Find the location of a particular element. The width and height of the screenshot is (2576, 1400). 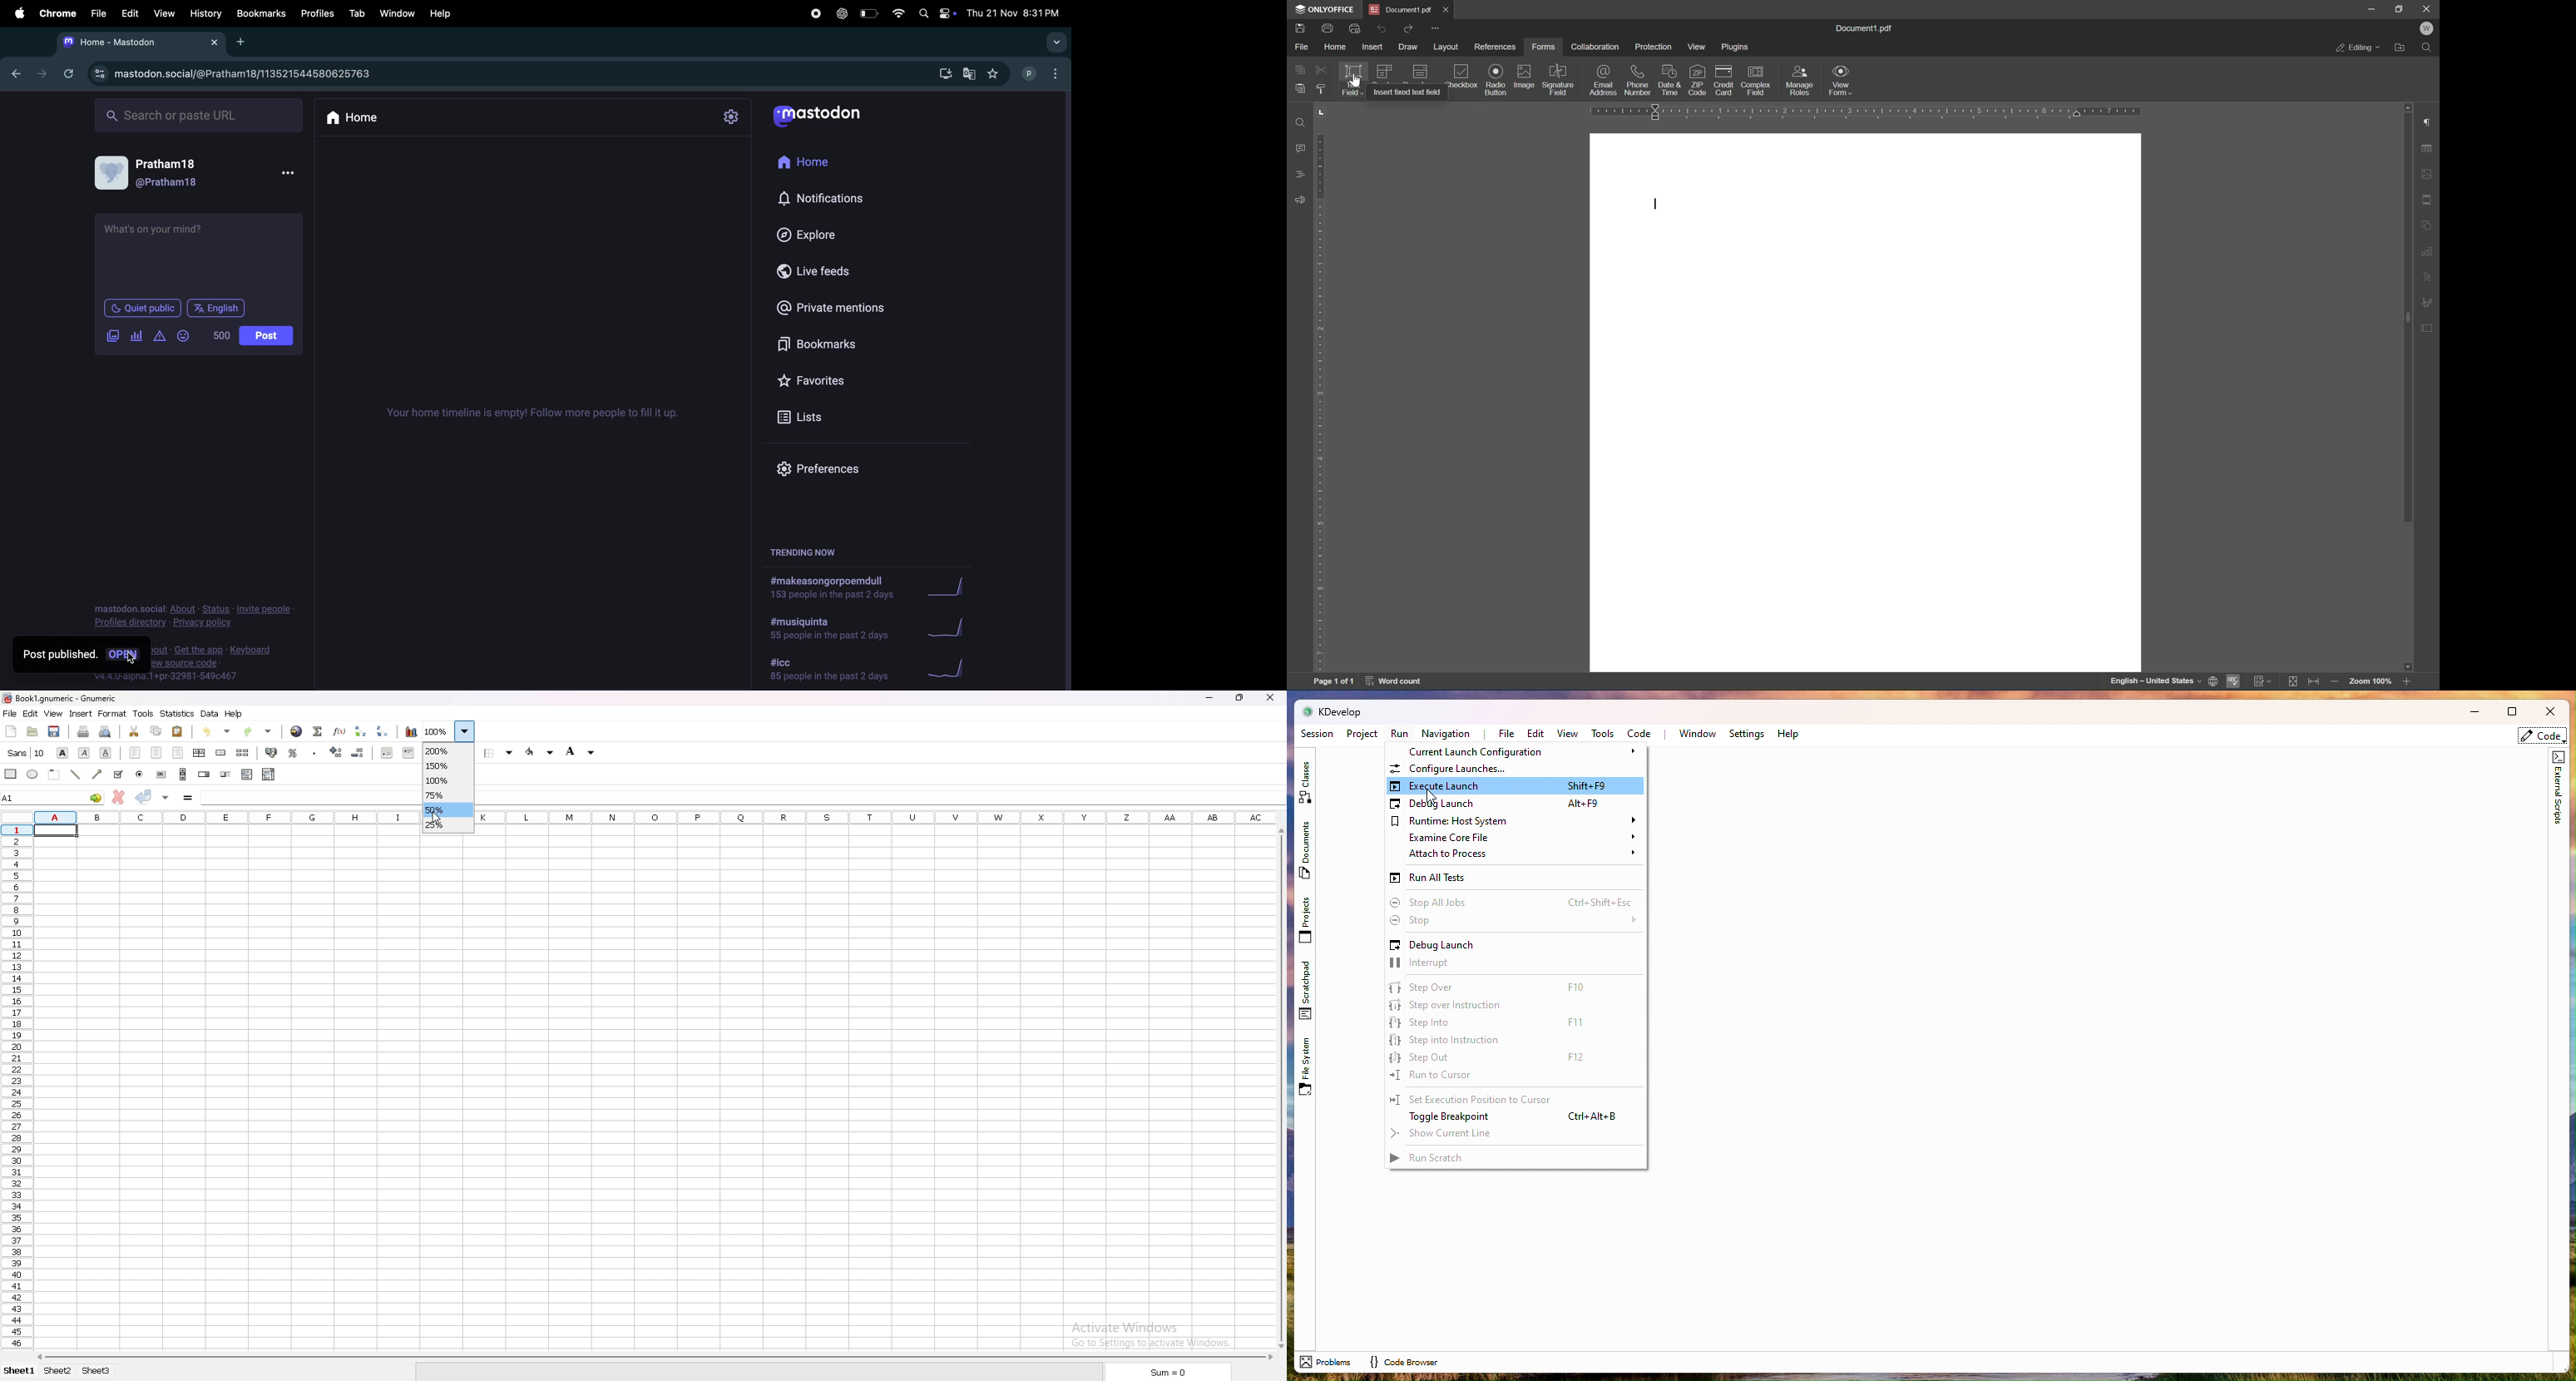

onlyoffice is located at coordinates (1326, 8).